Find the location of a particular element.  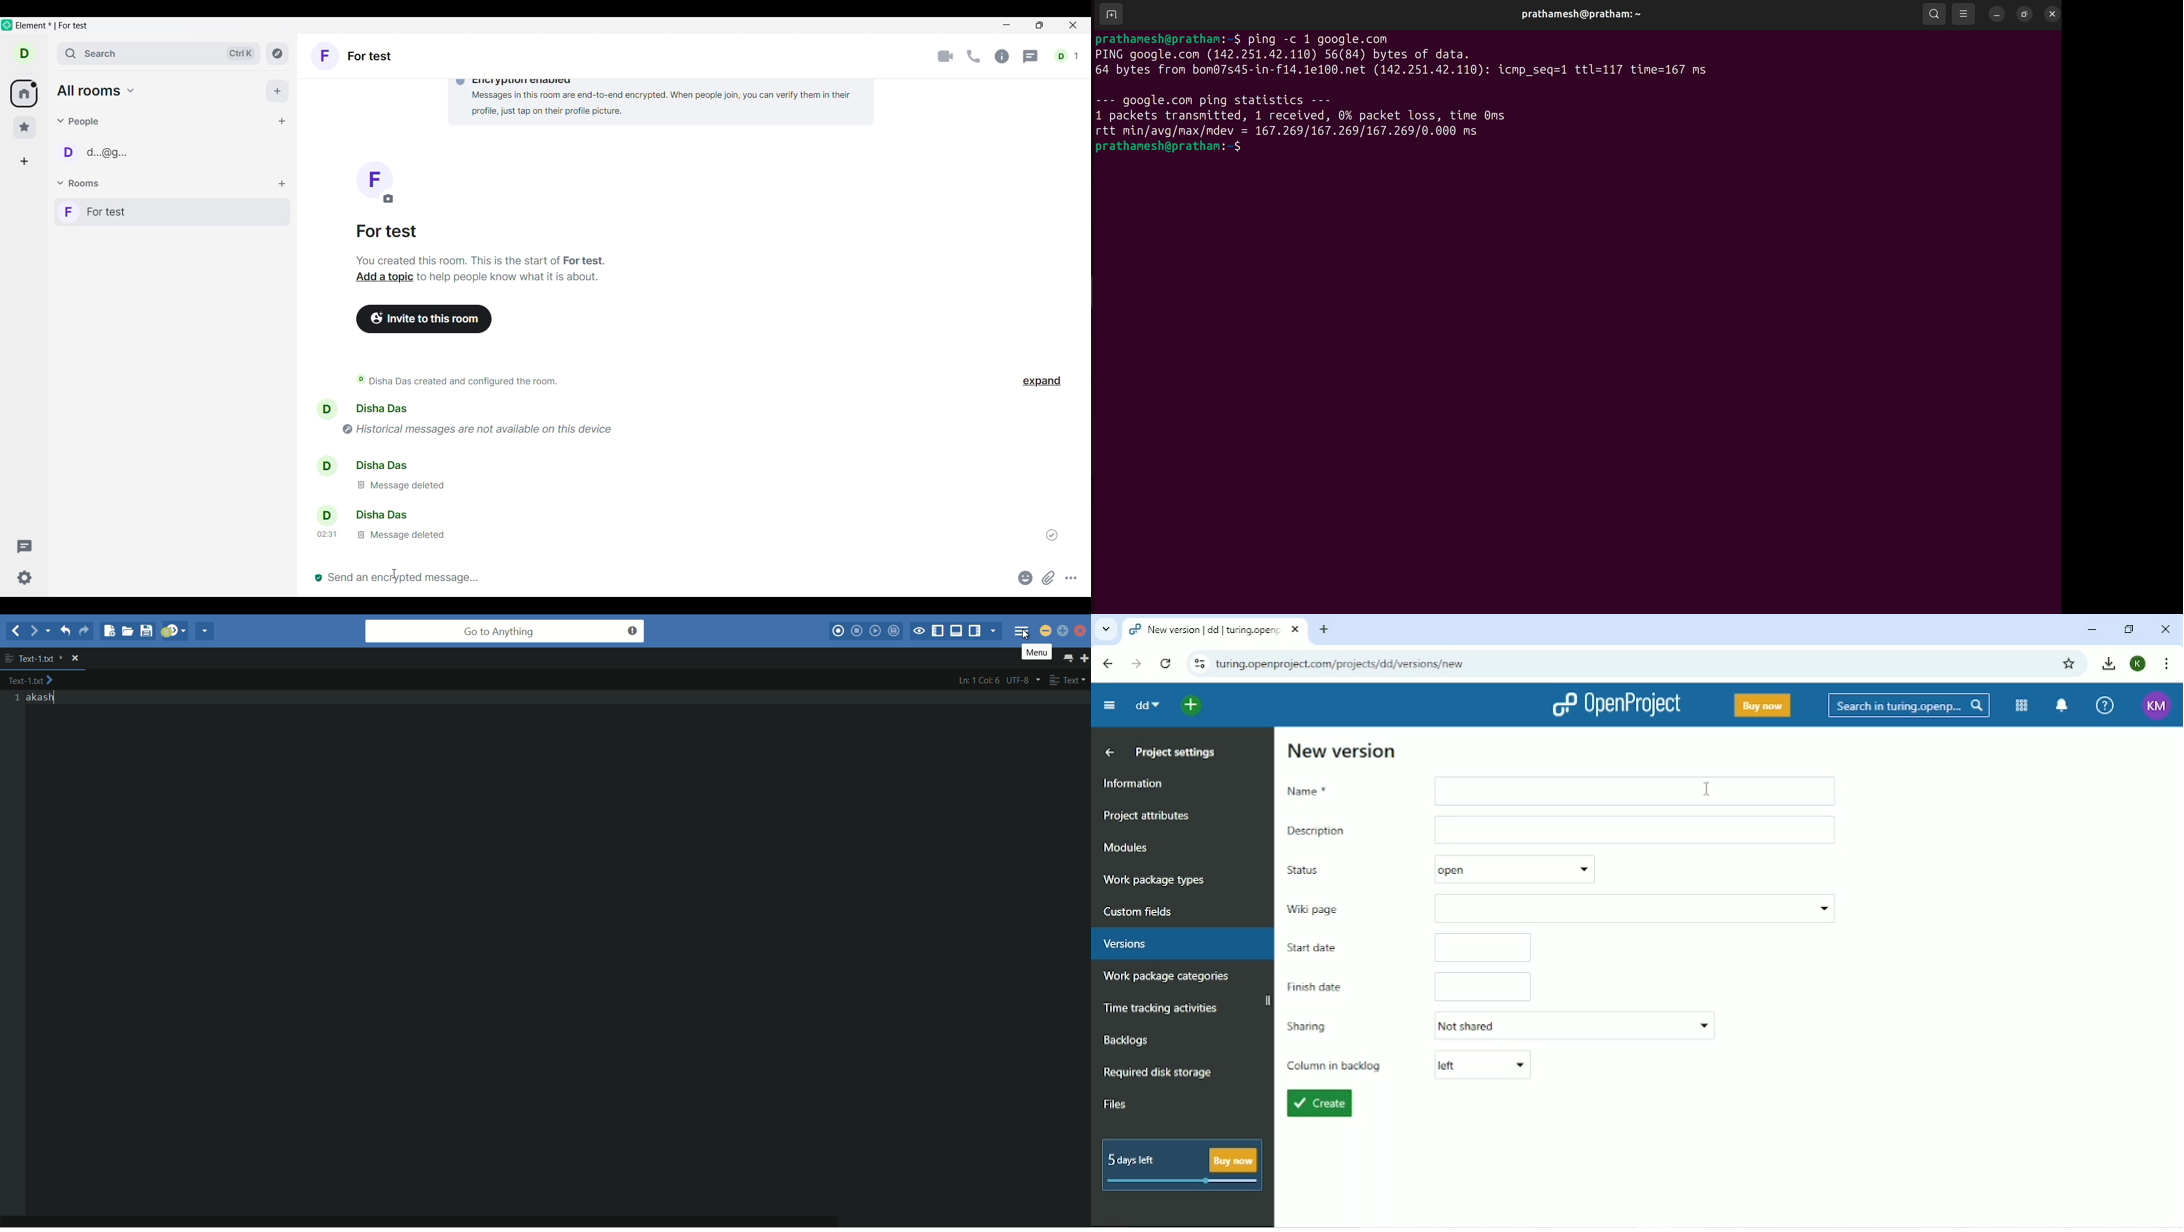

Show in smaller tab is located at coordinates (1040, 25).